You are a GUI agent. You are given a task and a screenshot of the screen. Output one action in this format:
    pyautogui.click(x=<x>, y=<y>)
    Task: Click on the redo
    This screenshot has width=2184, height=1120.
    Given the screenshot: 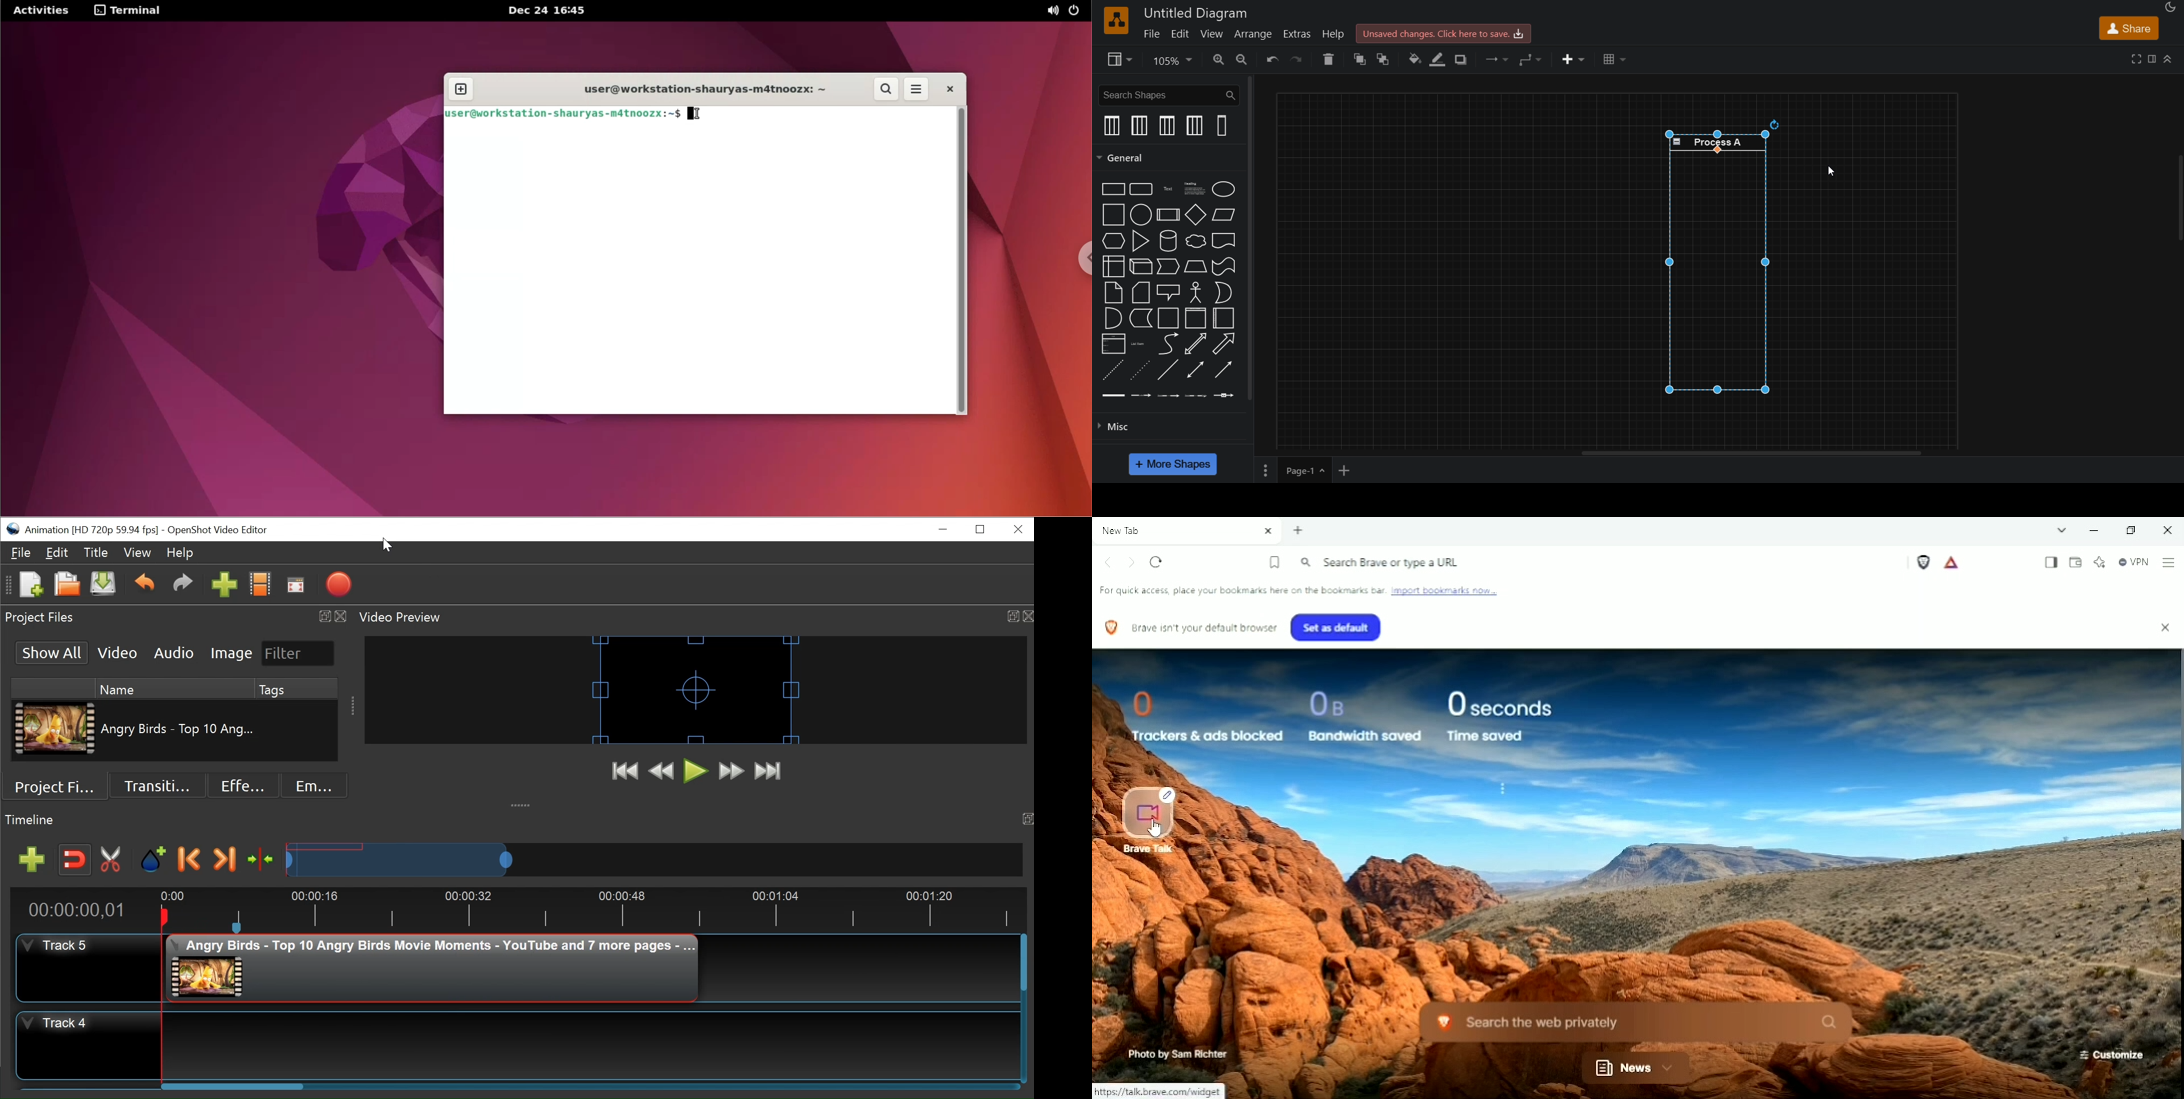 What is the action you would take?
    pyautogui.click(x=1298, y=61)
    